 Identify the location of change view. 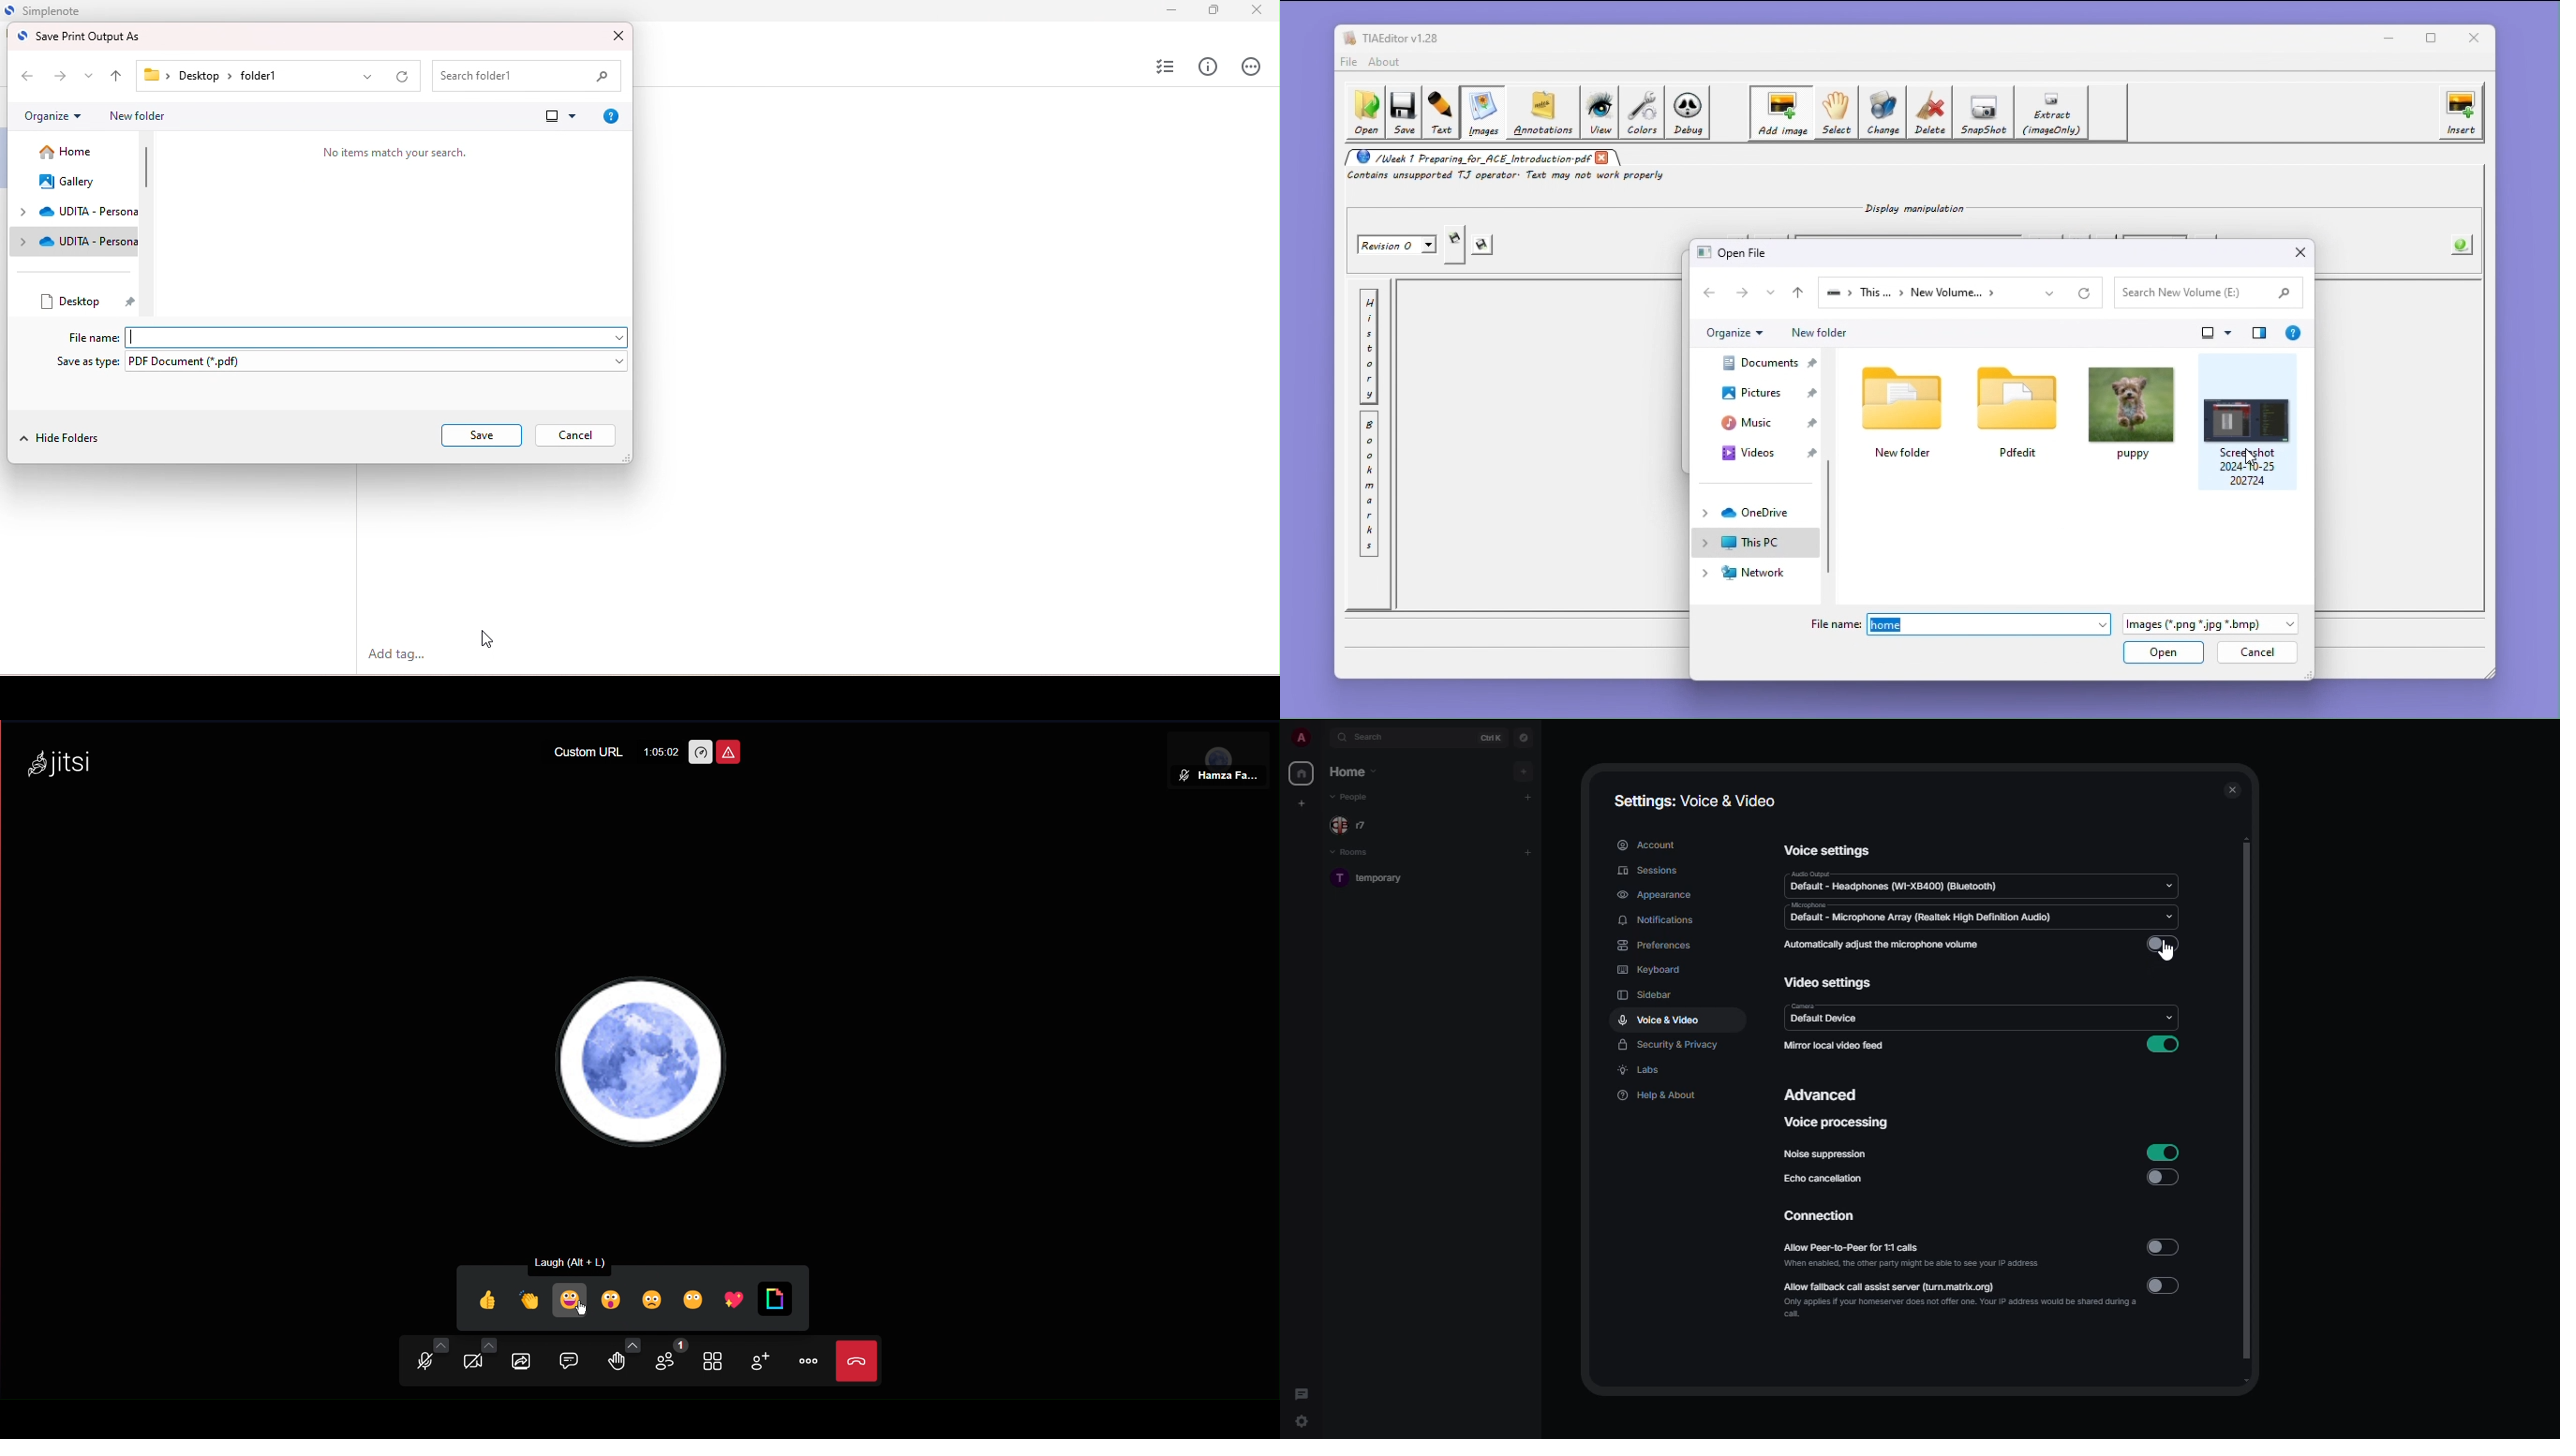
(558, 115).